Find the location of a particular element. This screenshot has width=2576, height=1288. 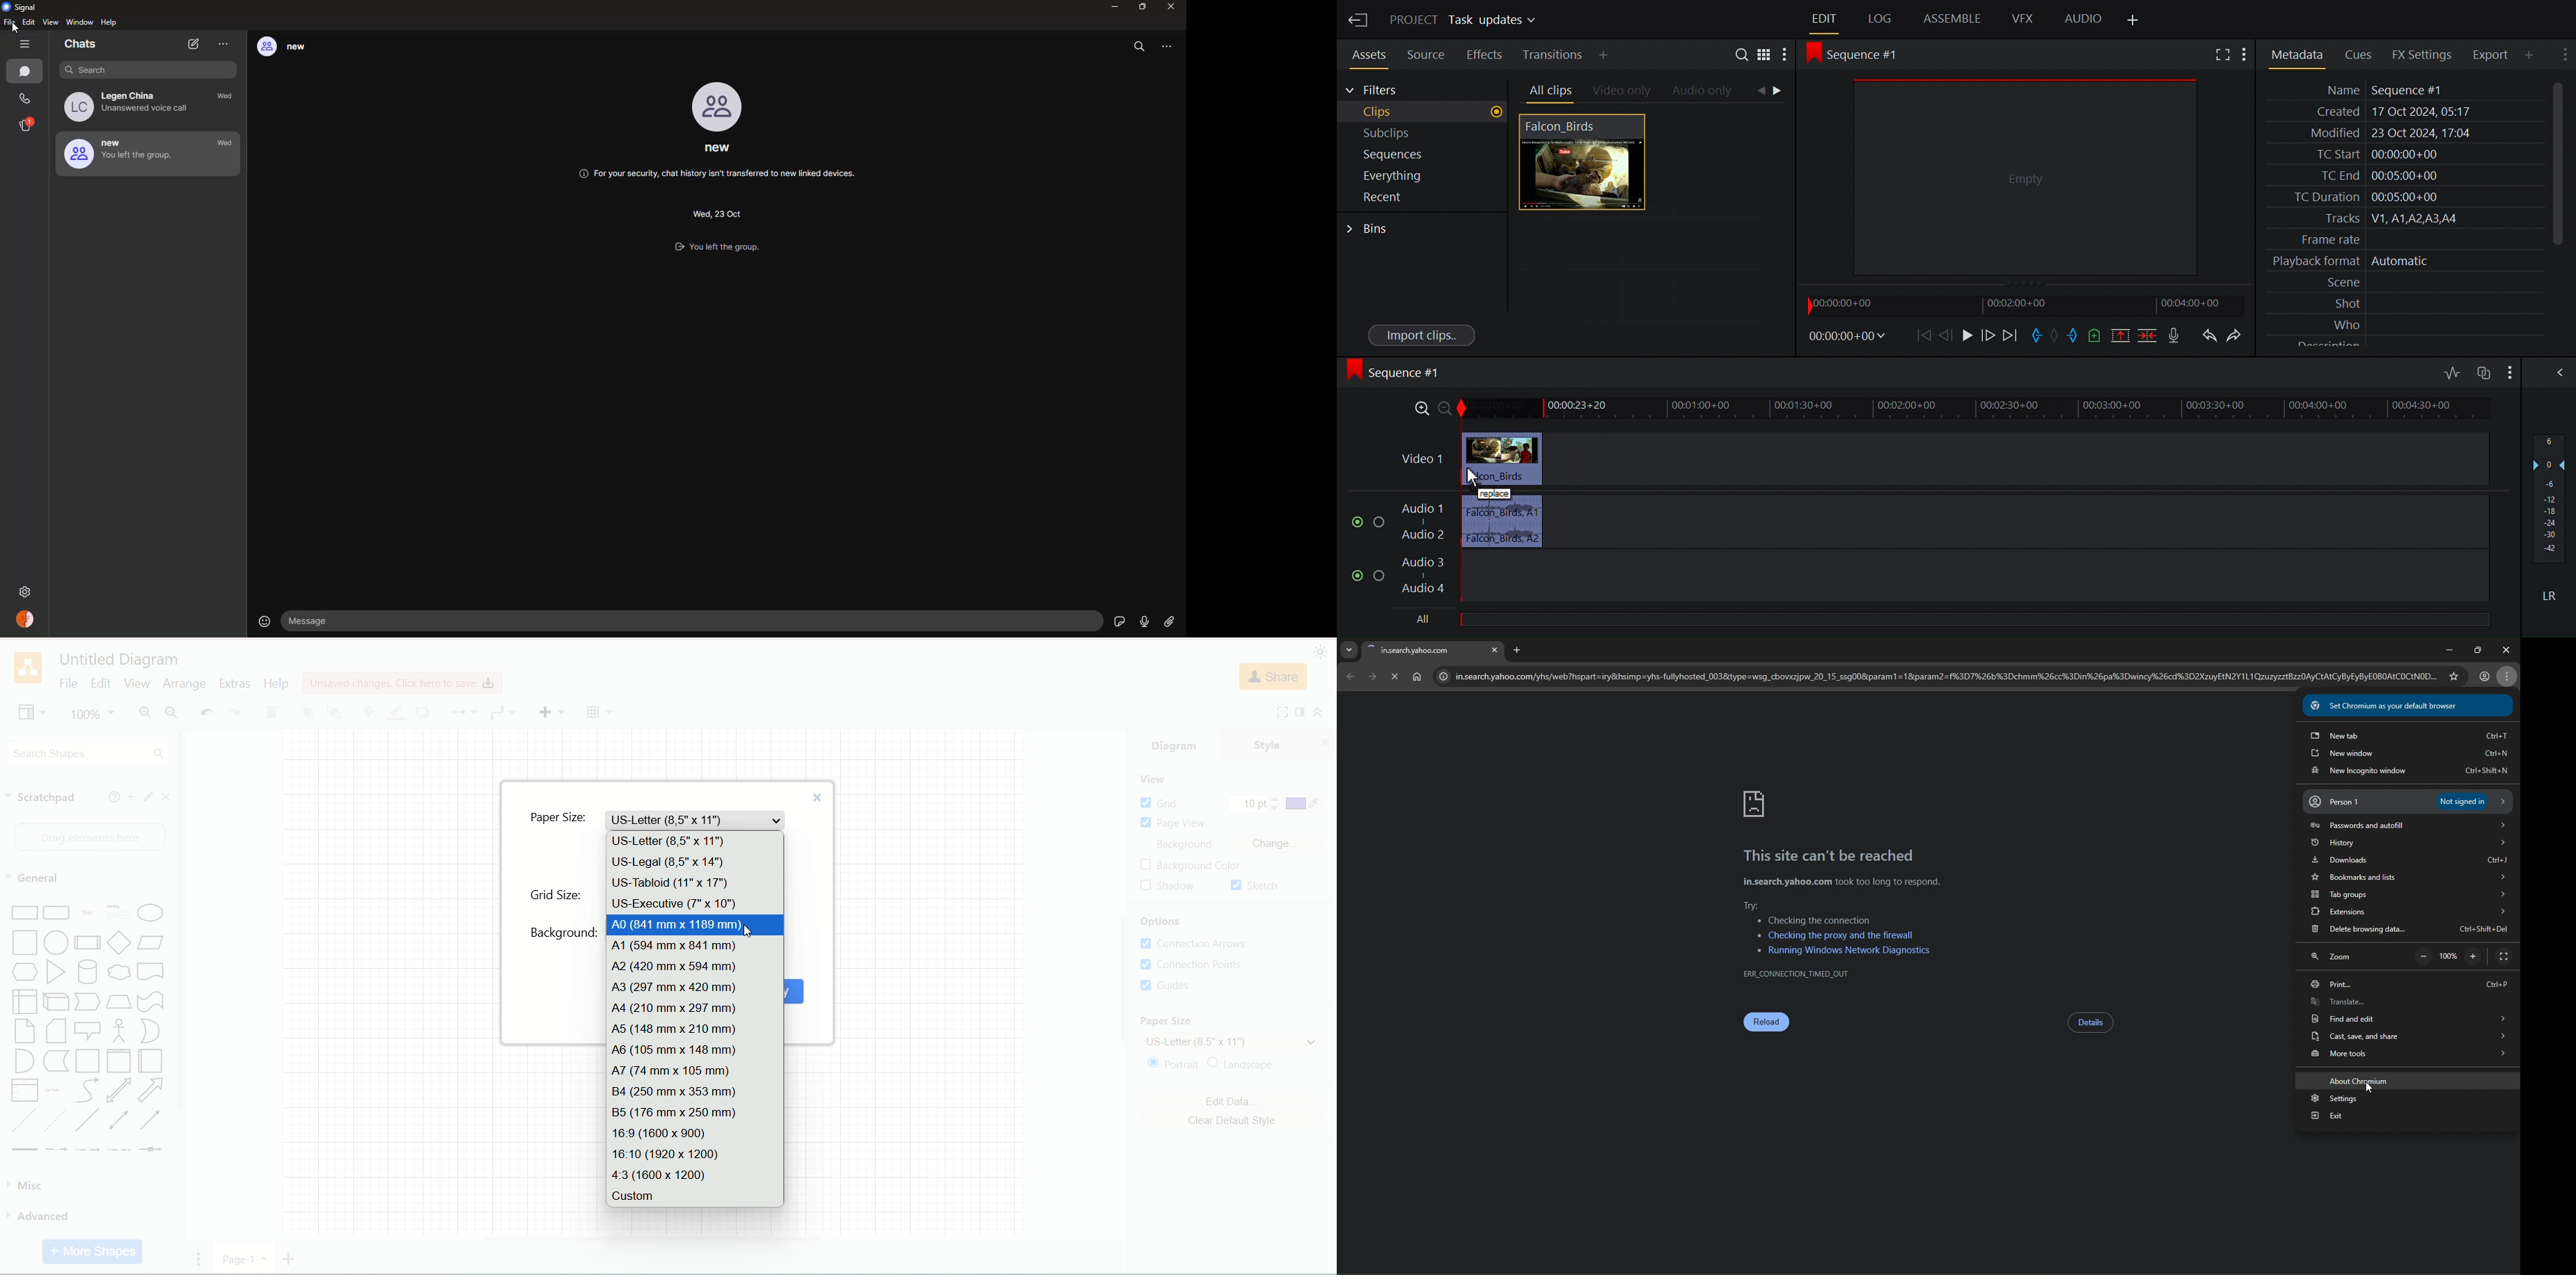

stories is located at coordinates (27, 125).